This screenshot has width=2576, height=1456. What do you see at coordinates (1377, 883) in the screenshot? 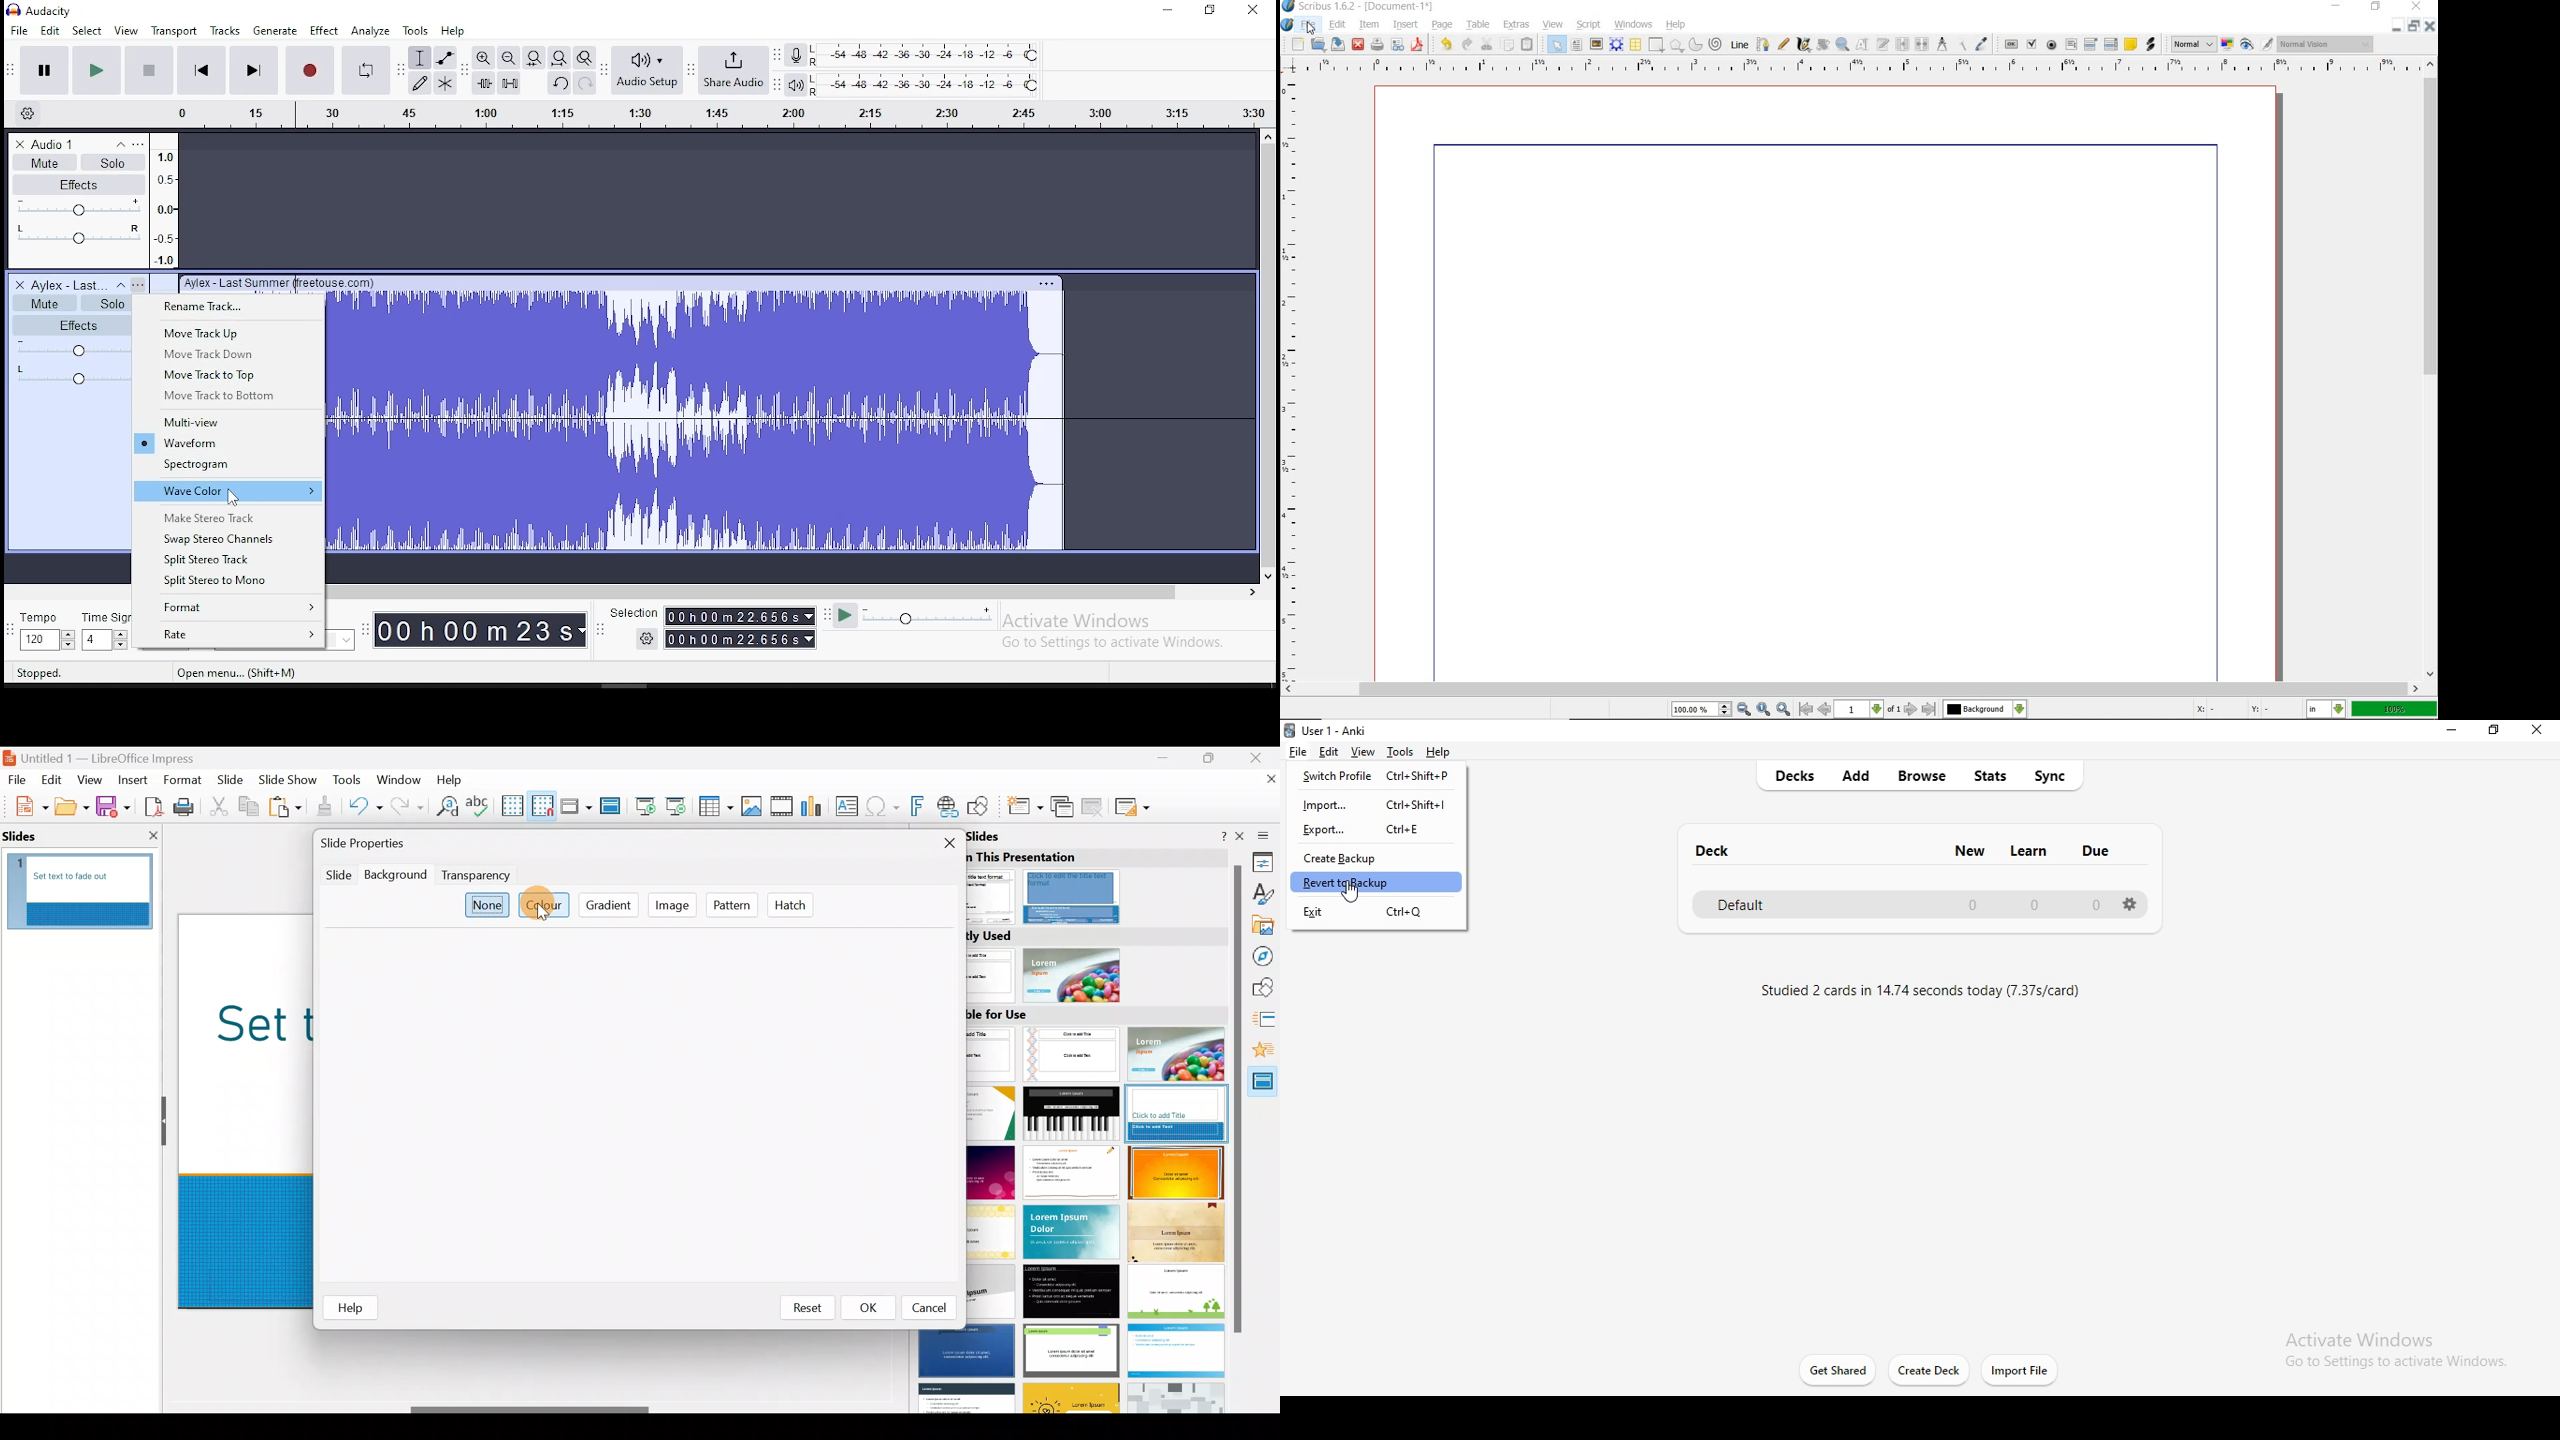
I see `revert to Backup` at bounding box center [1377, 883].